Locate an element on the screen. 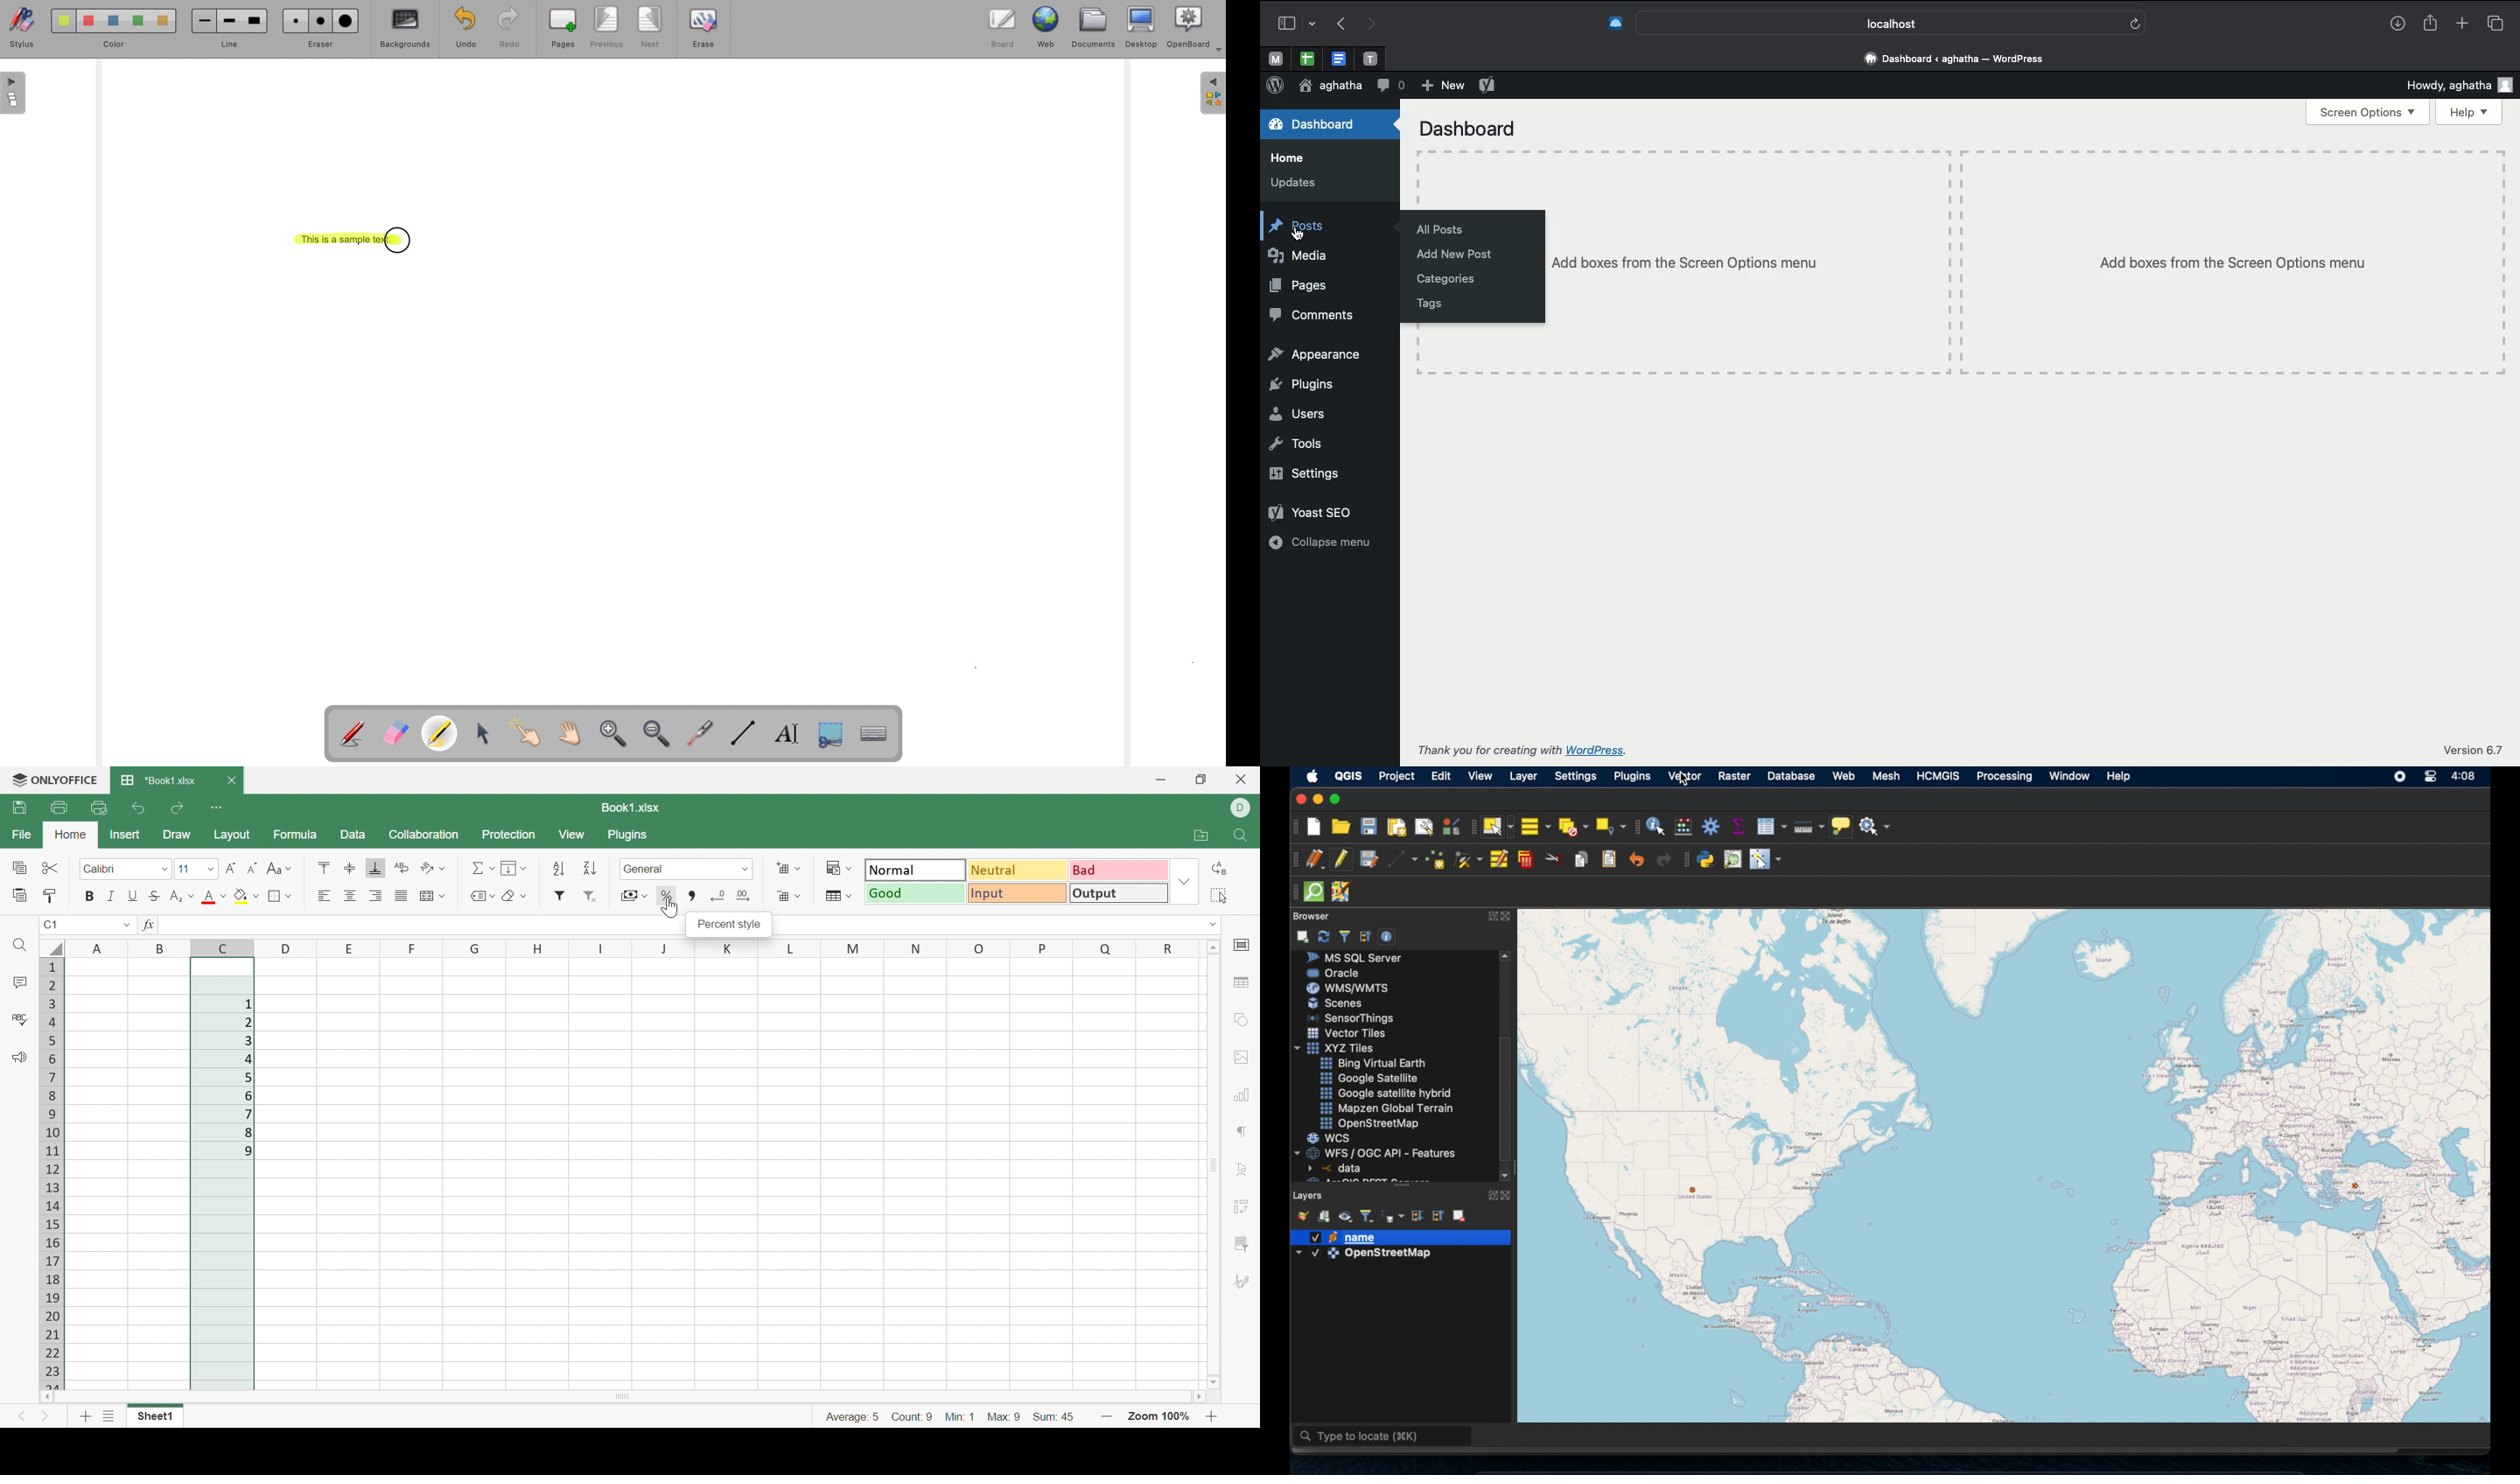  Sheet1 is located at coordinates (153, 1416).